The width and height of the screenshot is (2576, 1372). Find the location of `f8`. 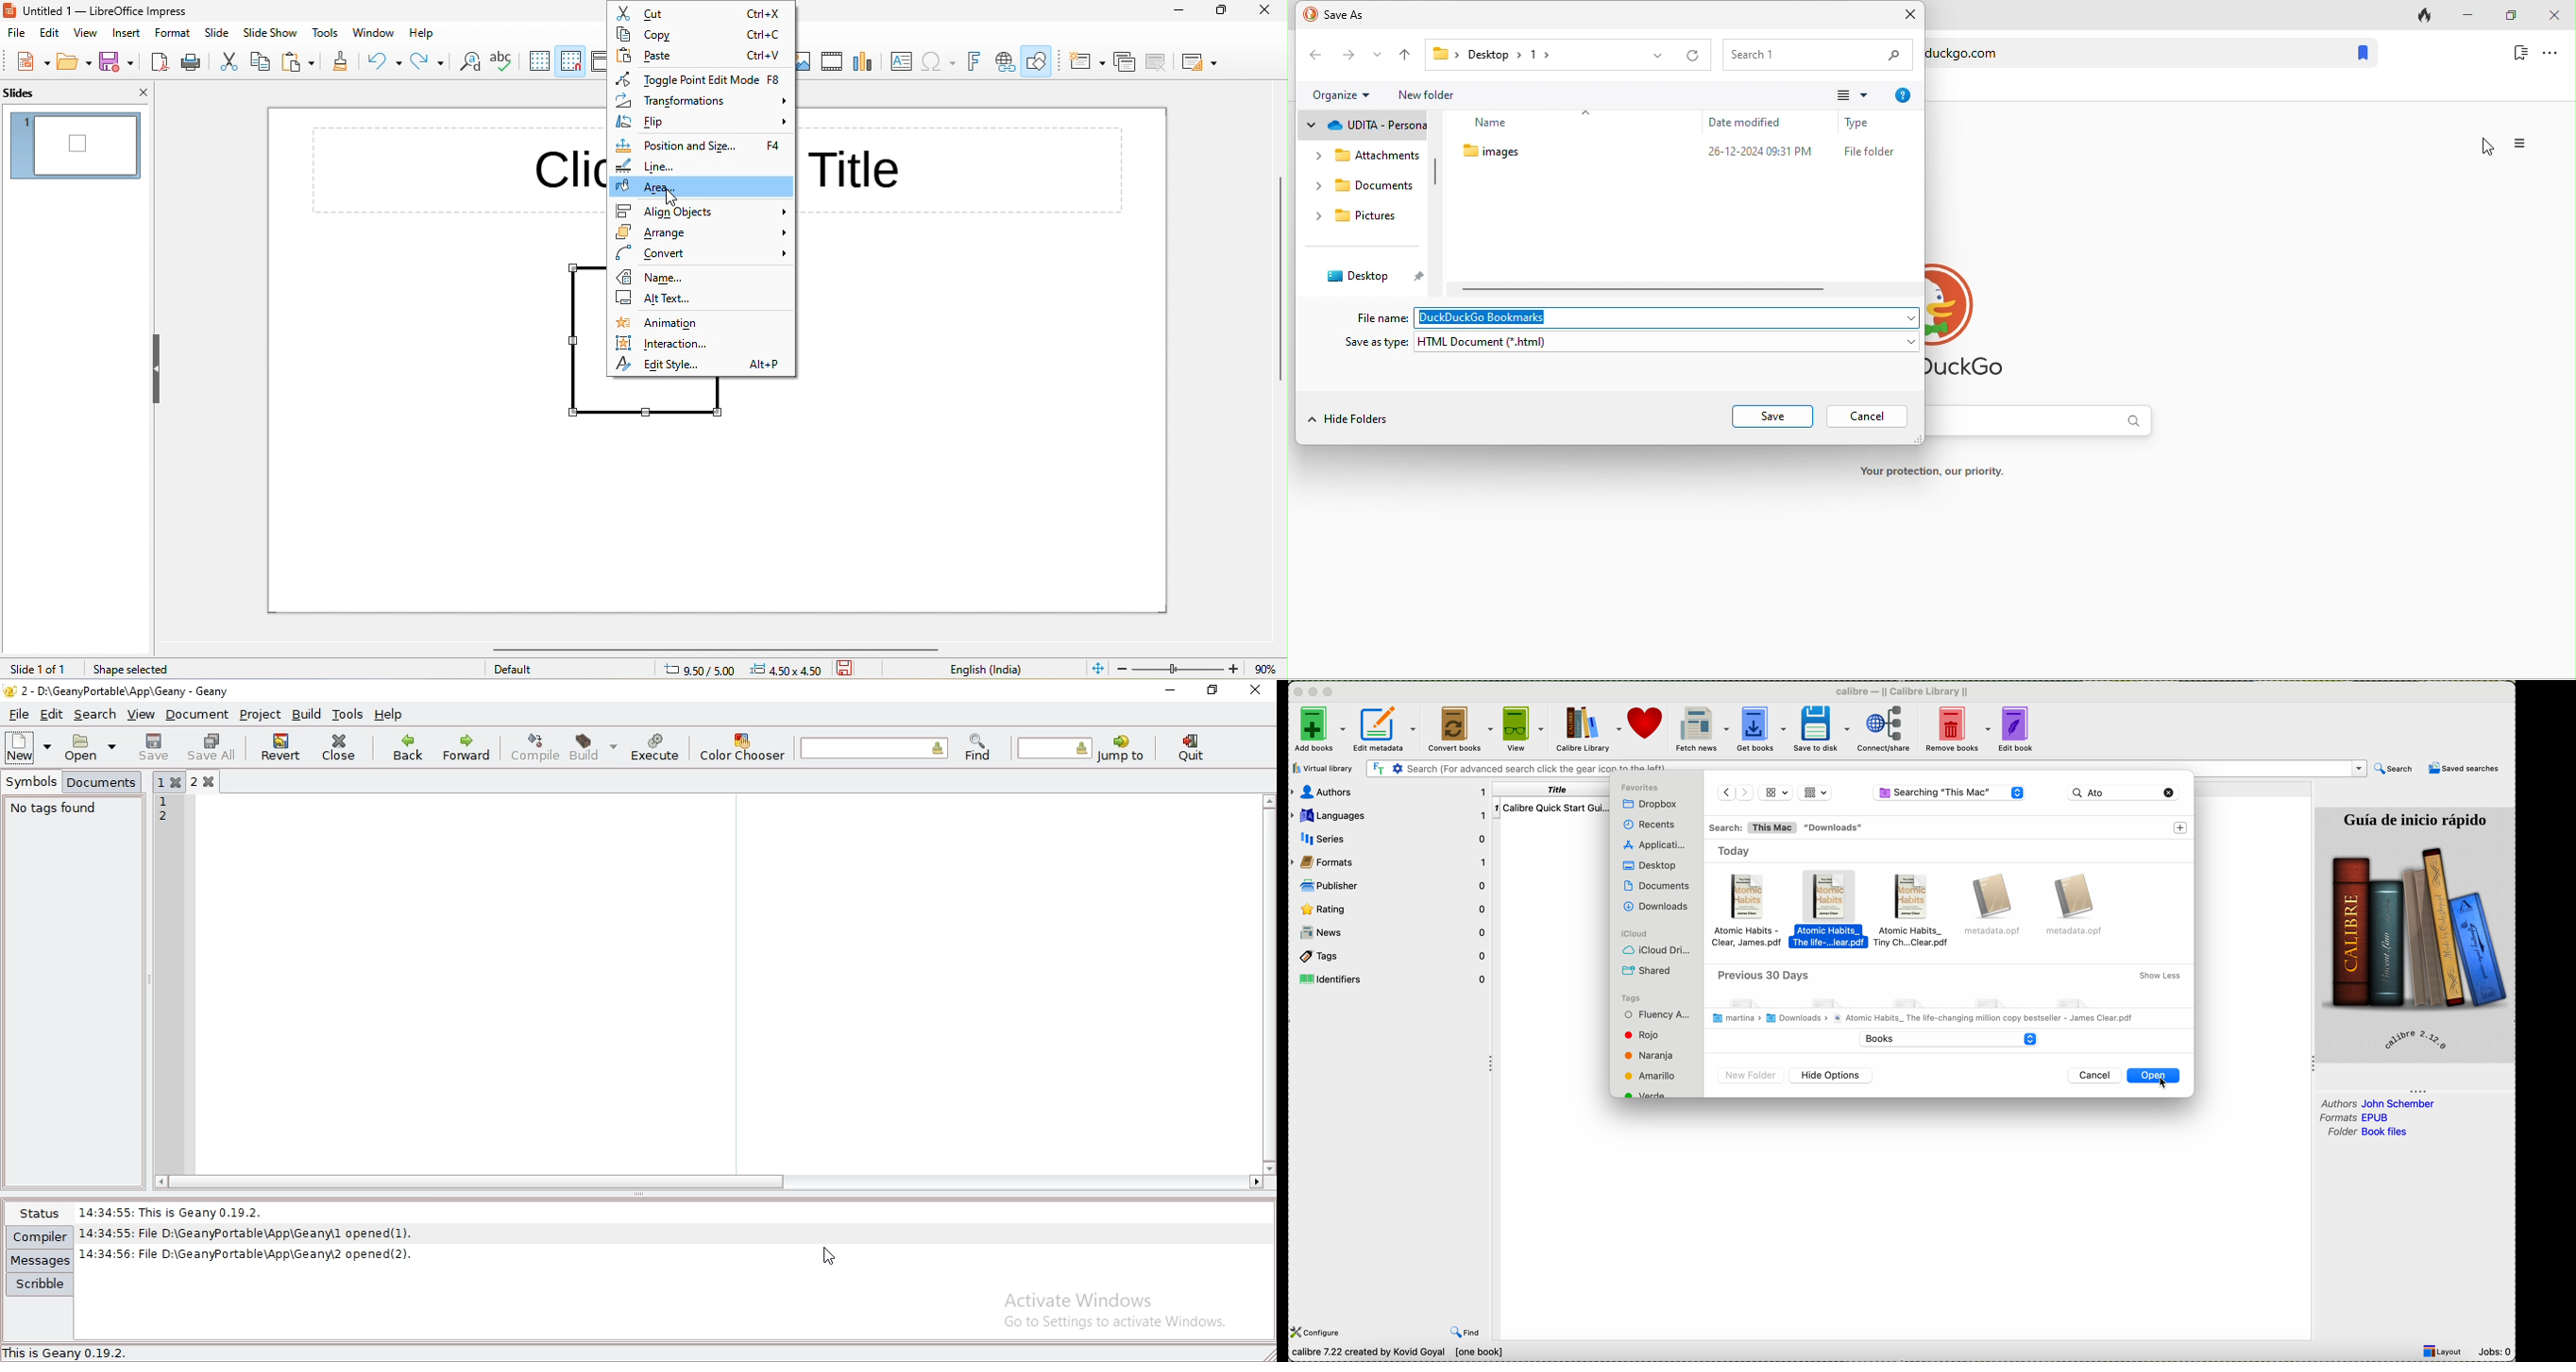

f8 is located at coordinates (780, 79).